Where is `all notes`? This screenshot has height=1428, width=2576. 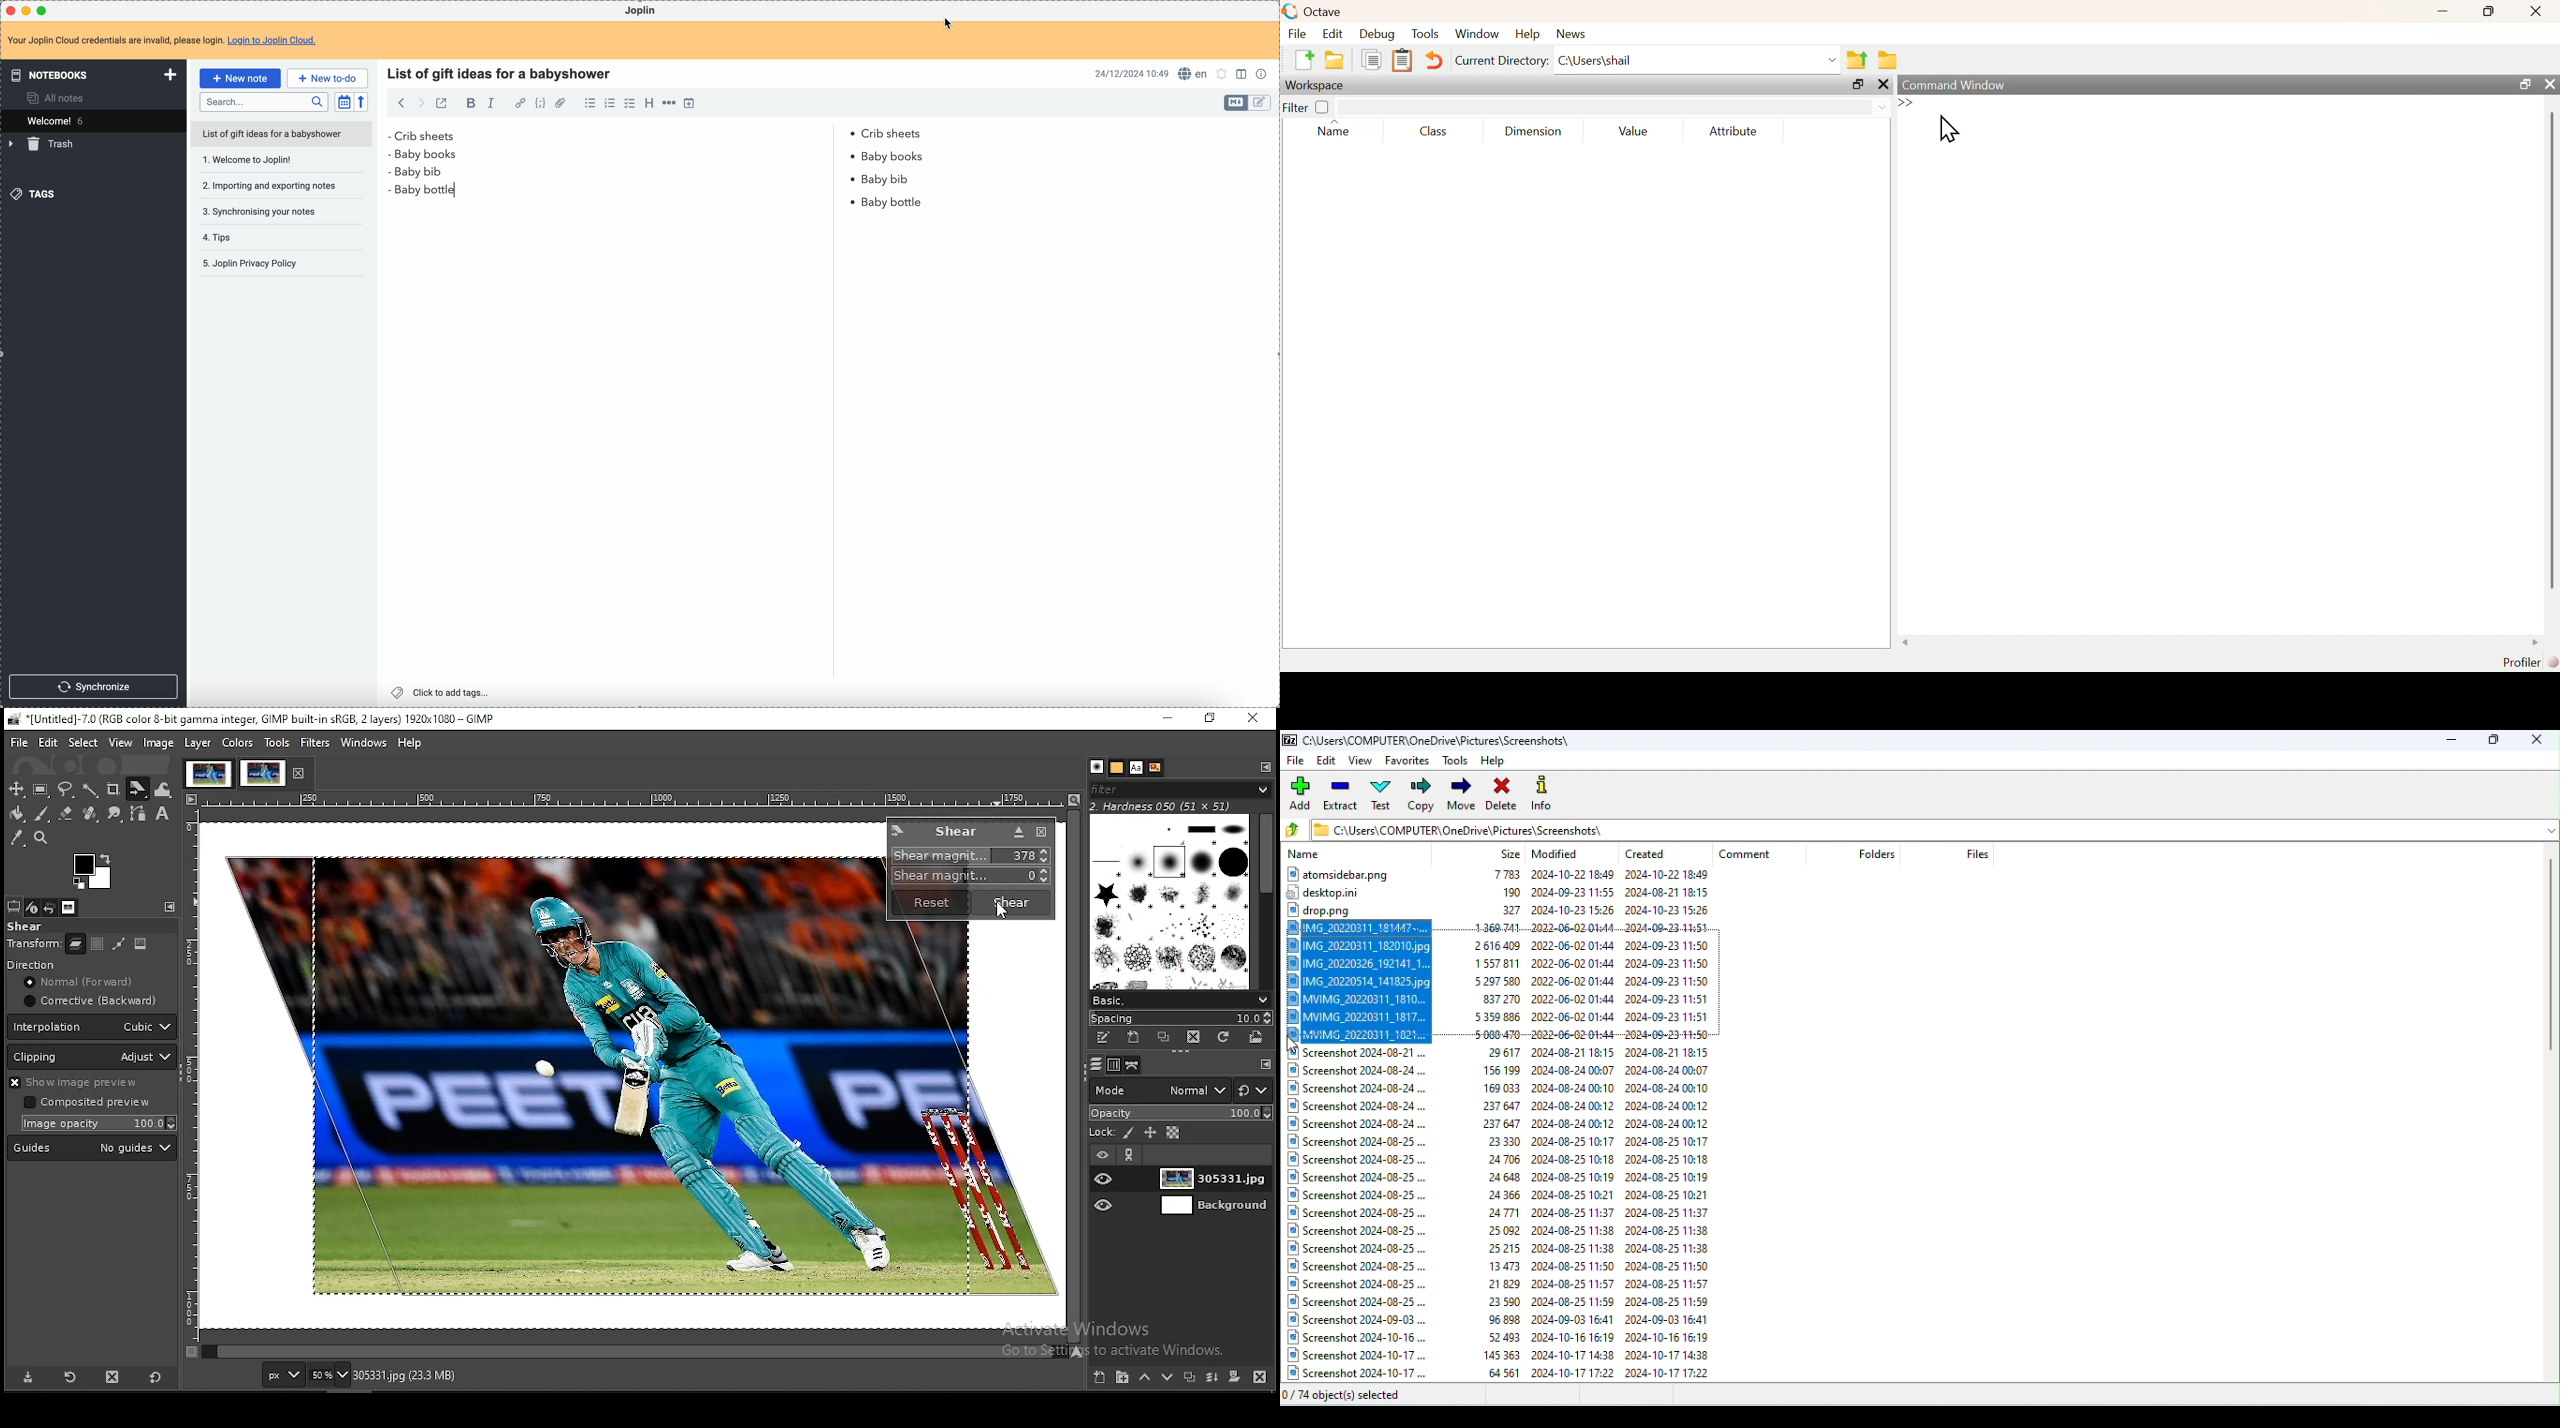
all notes is located at coordinates (57, 98).